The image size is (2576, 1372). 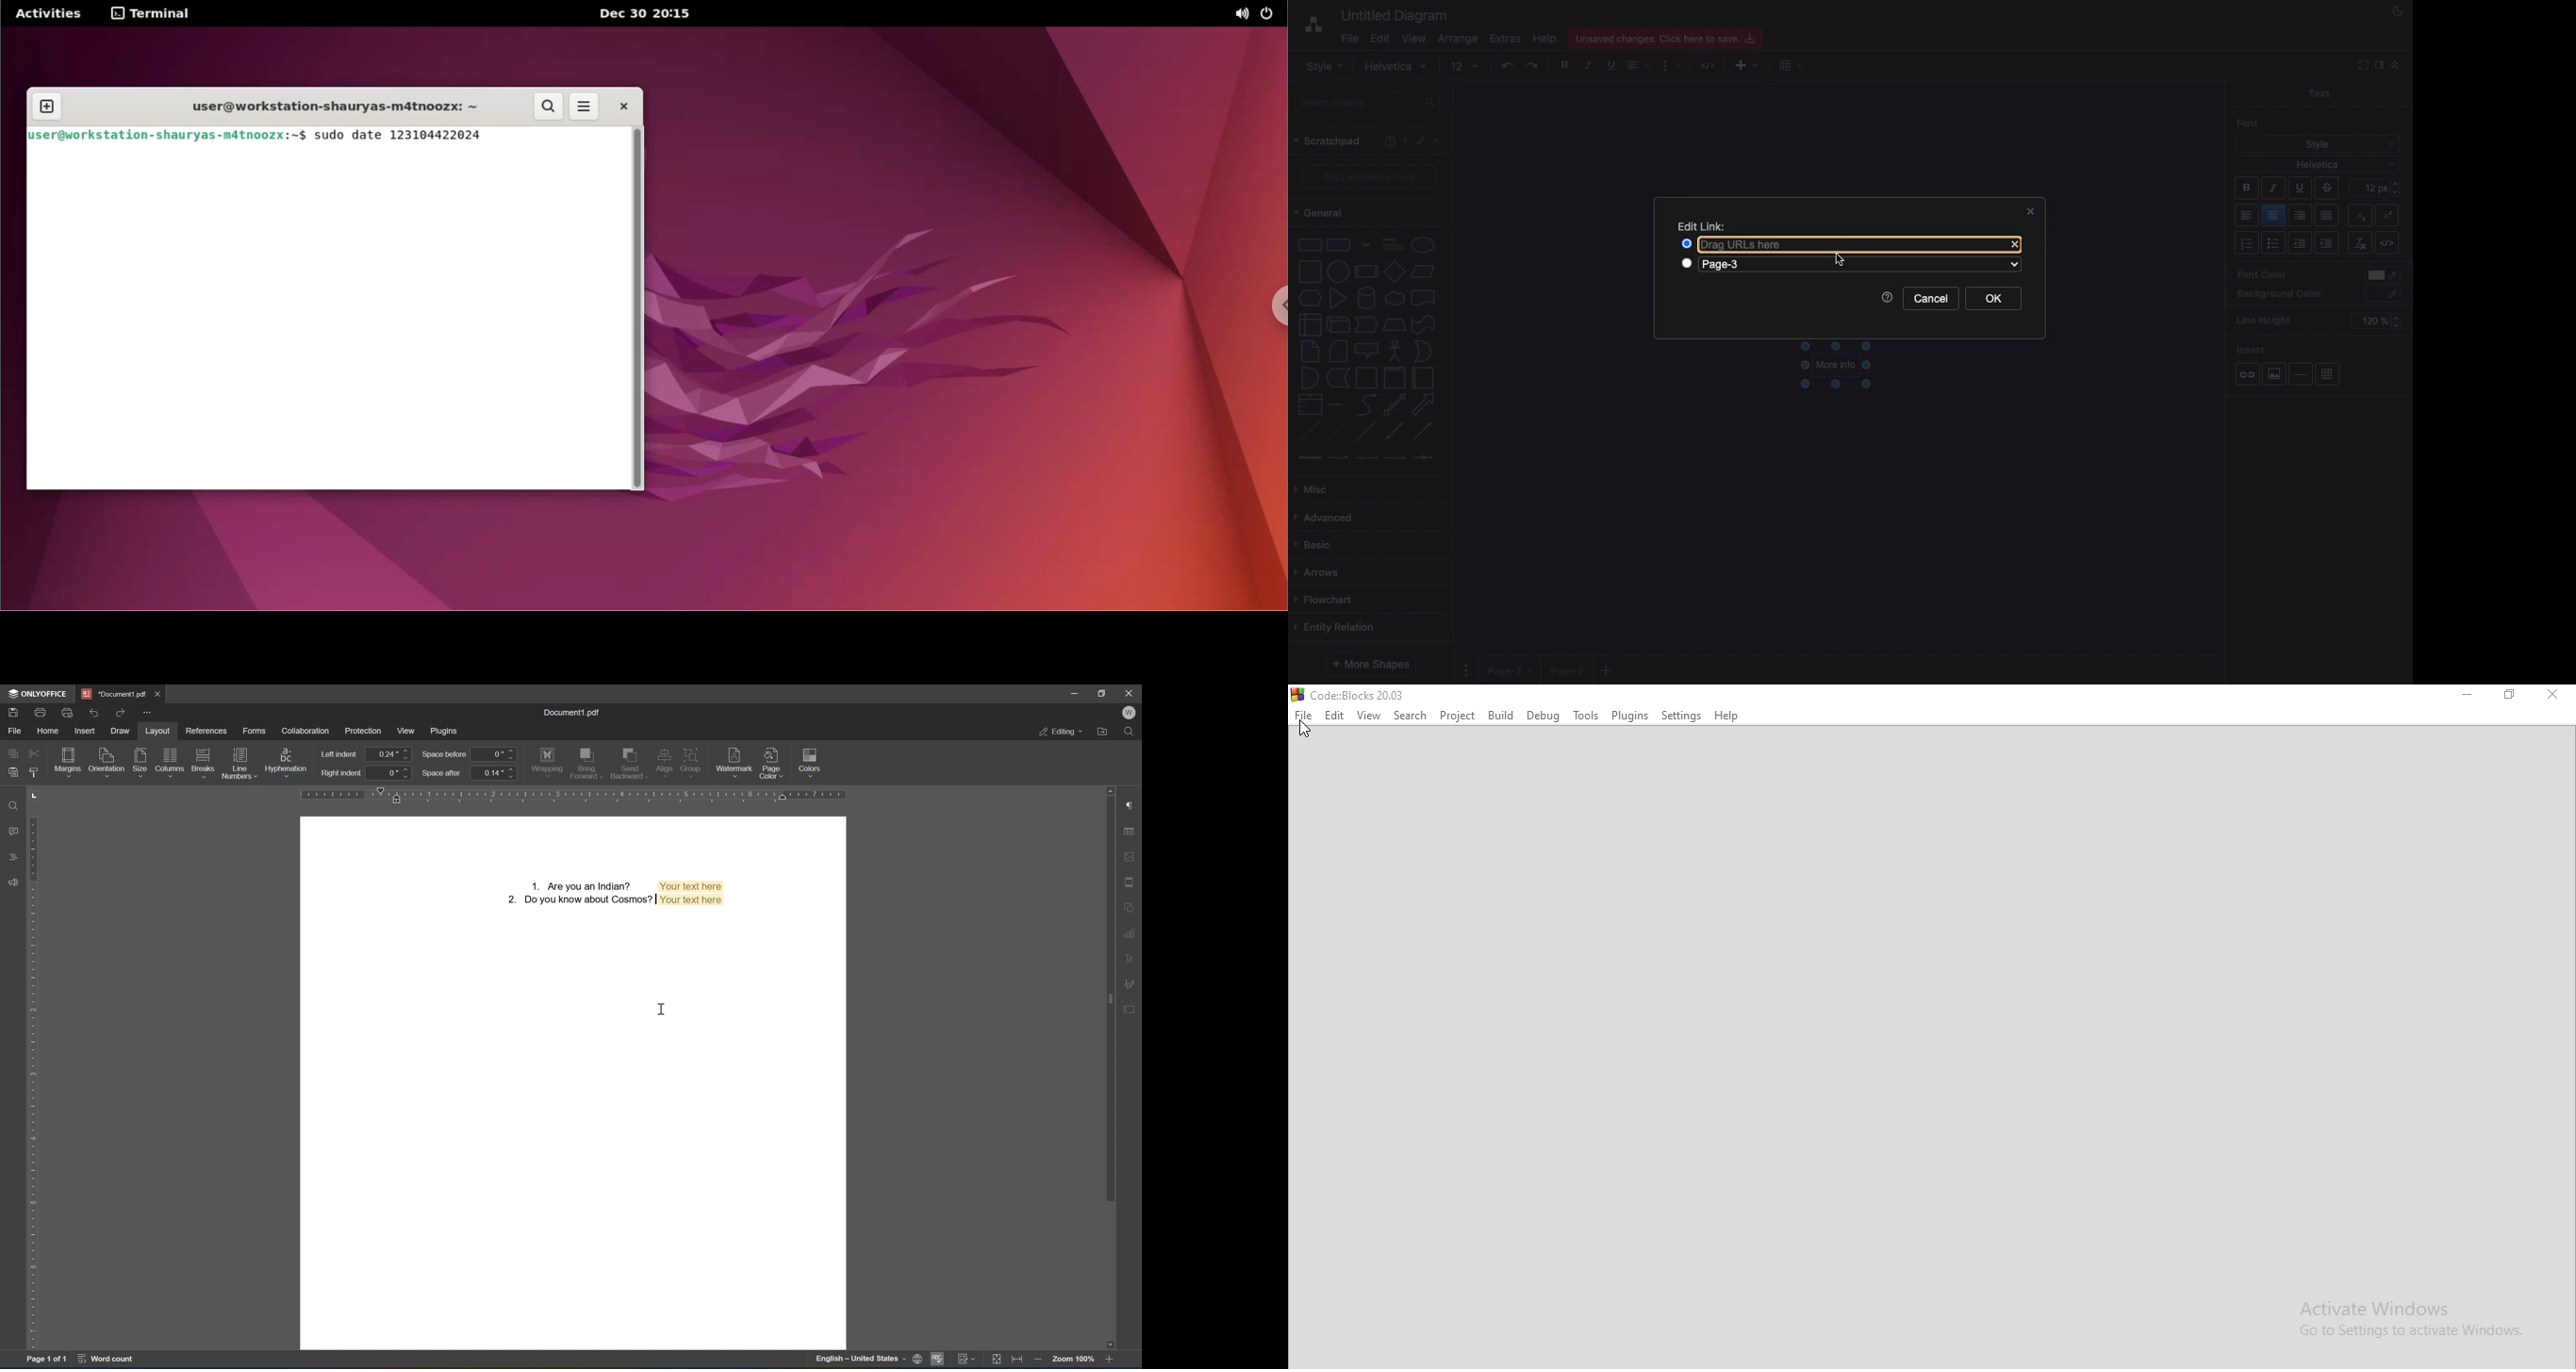 I want to click on Page 2, so click(x=1565, y=670).